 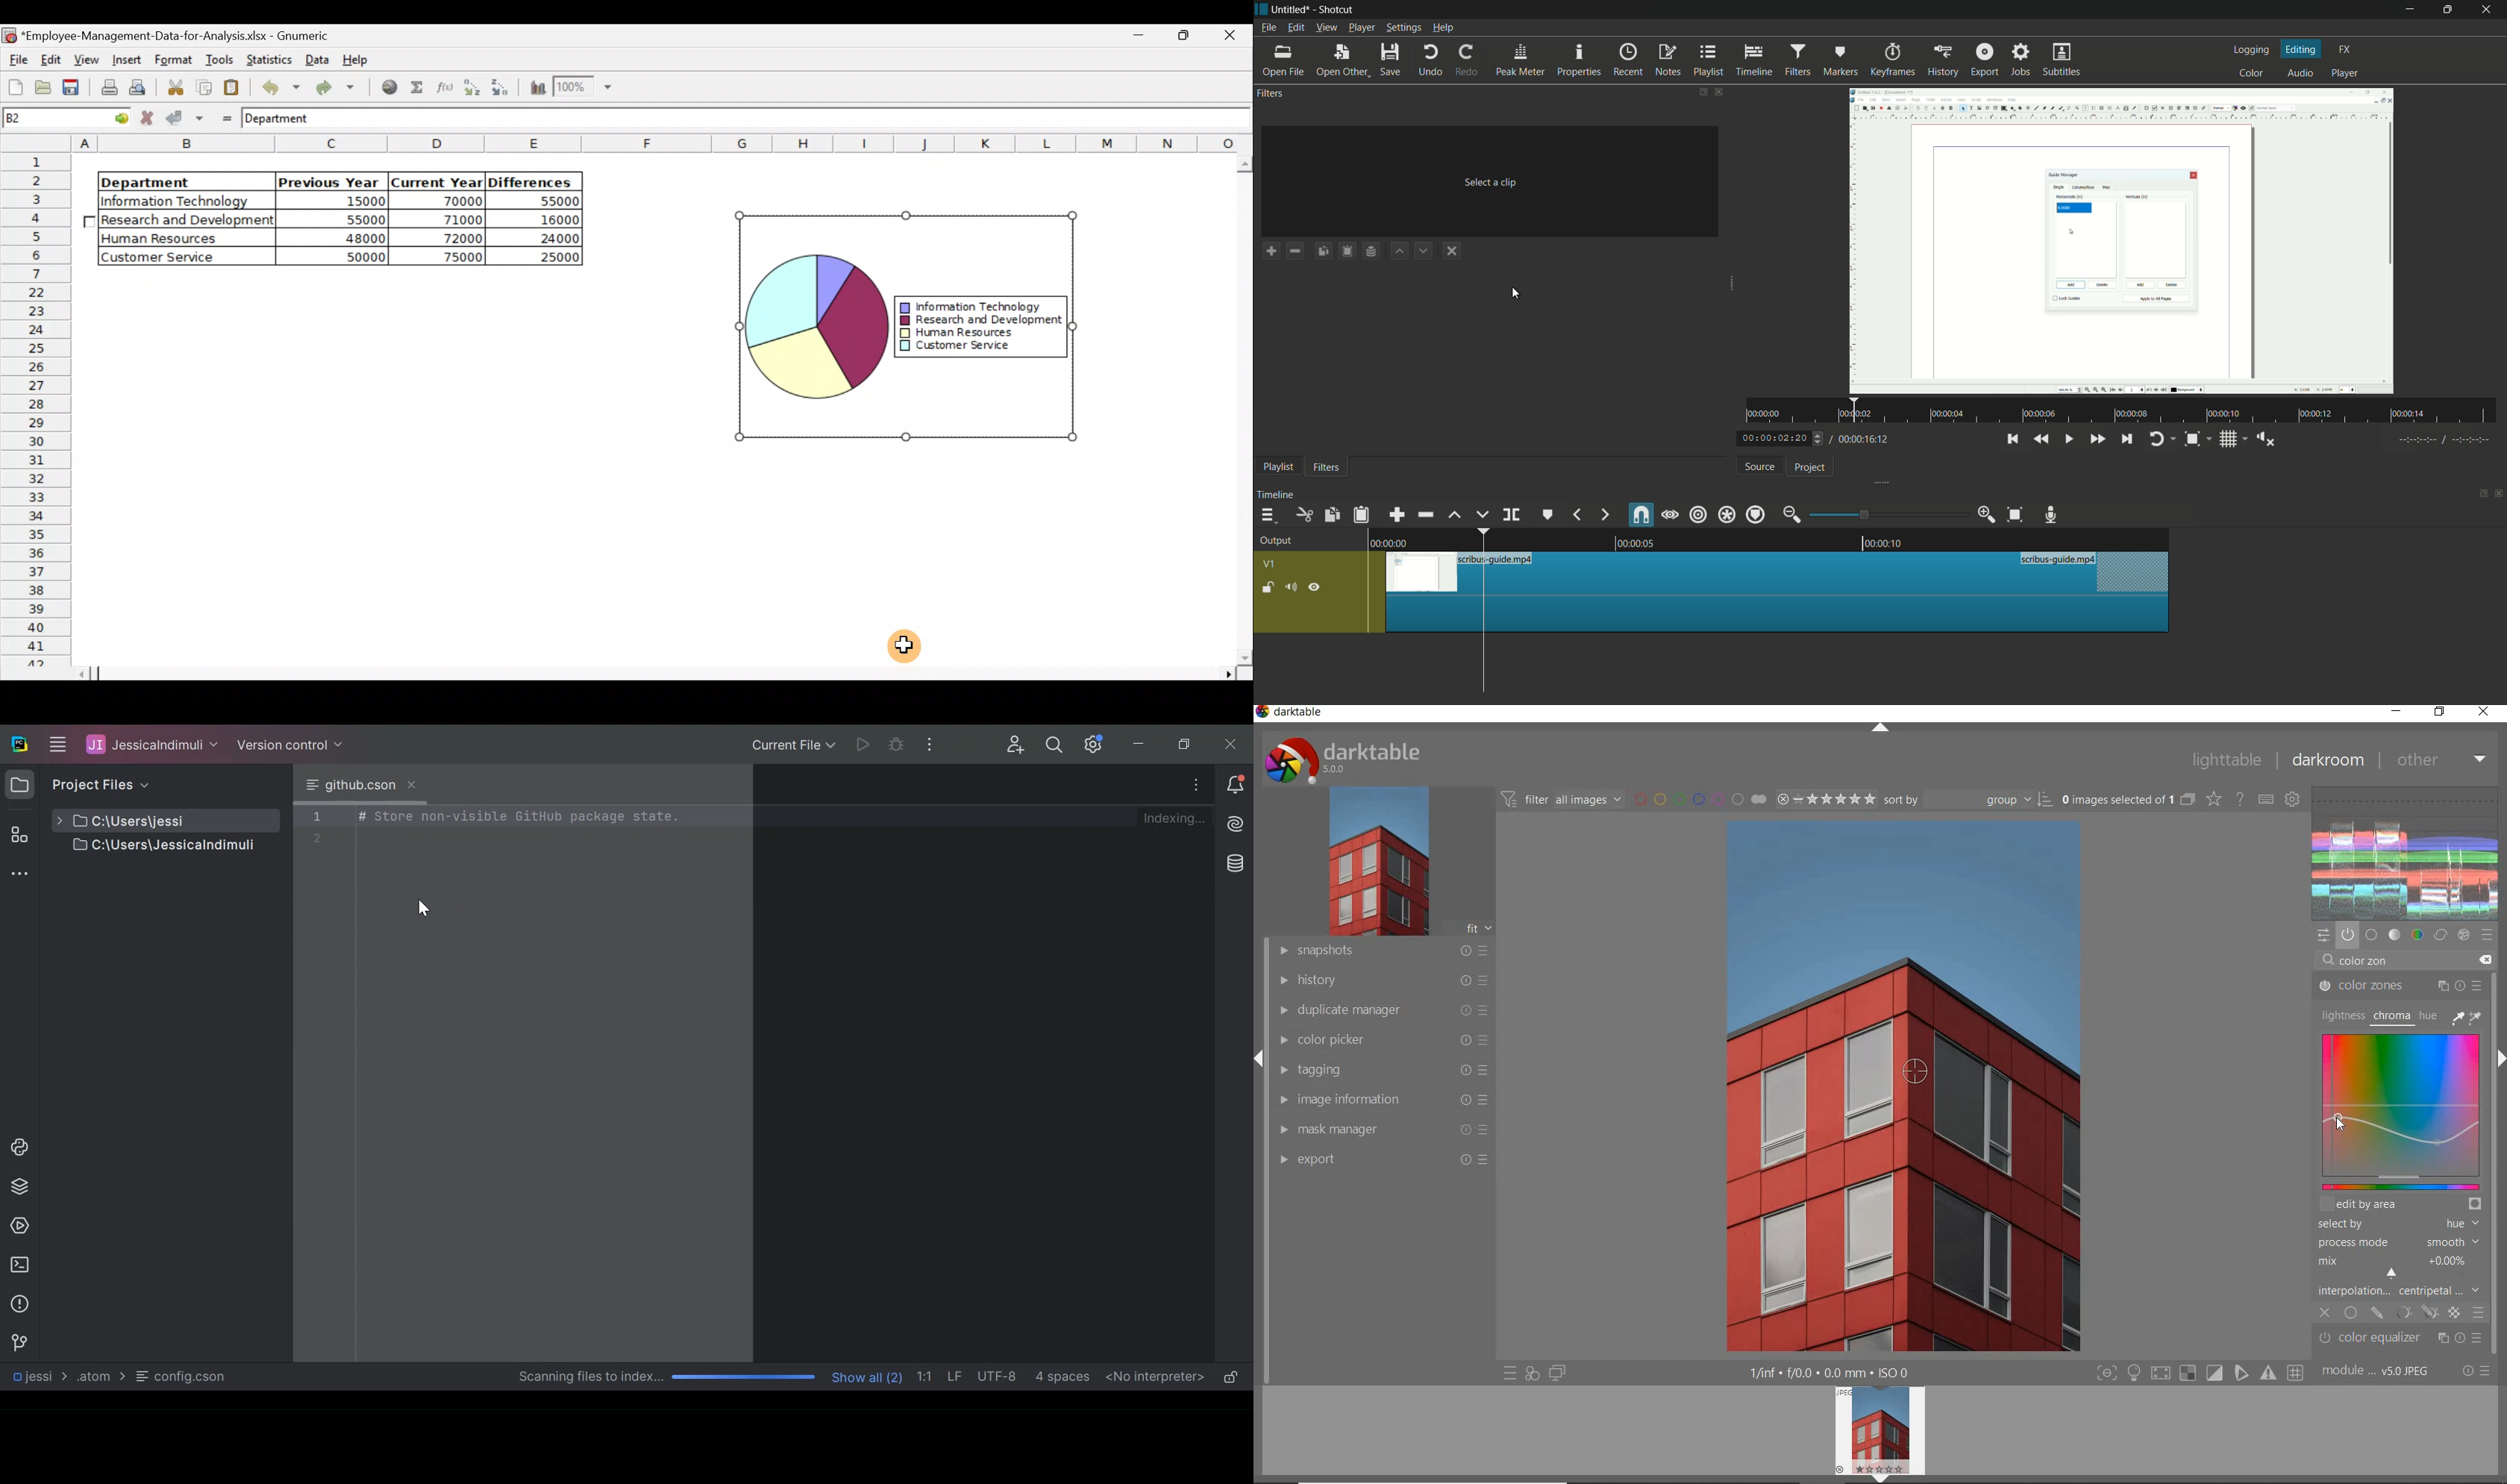 I want to click on 16000, so click(x=545, y=219).